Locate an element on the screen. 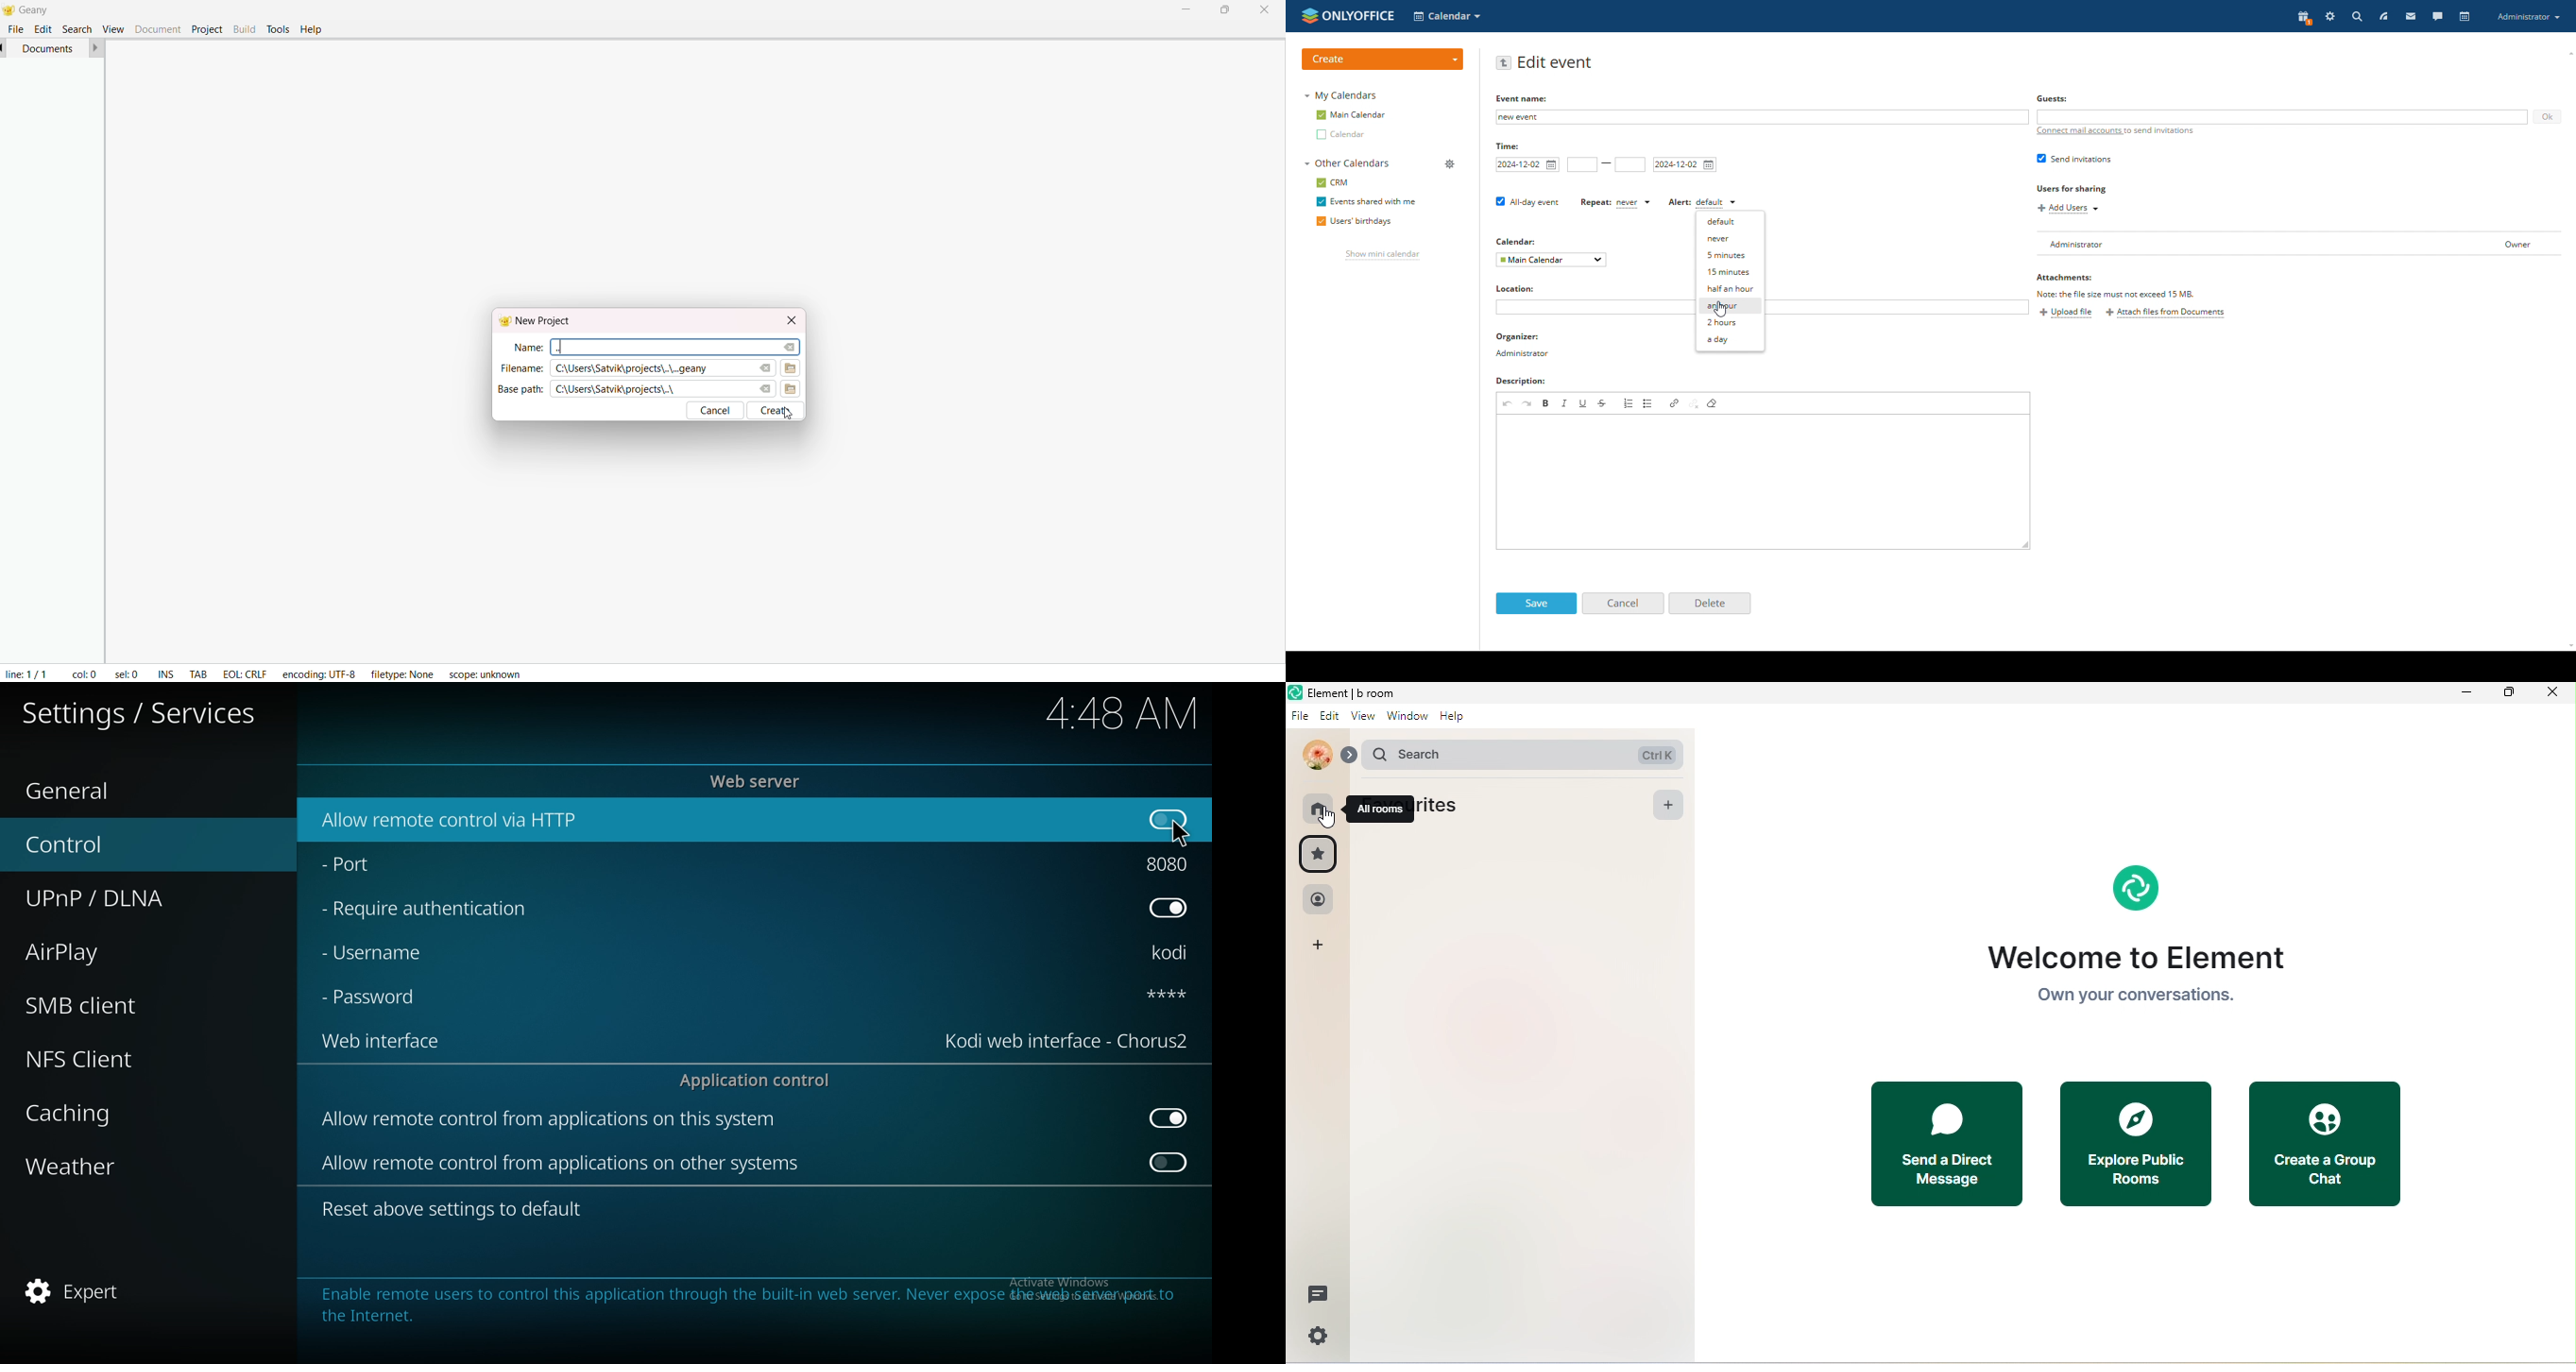 This screenshot has height=1372, width=2576. allow remote control via http is located at coordinates (482, 819).